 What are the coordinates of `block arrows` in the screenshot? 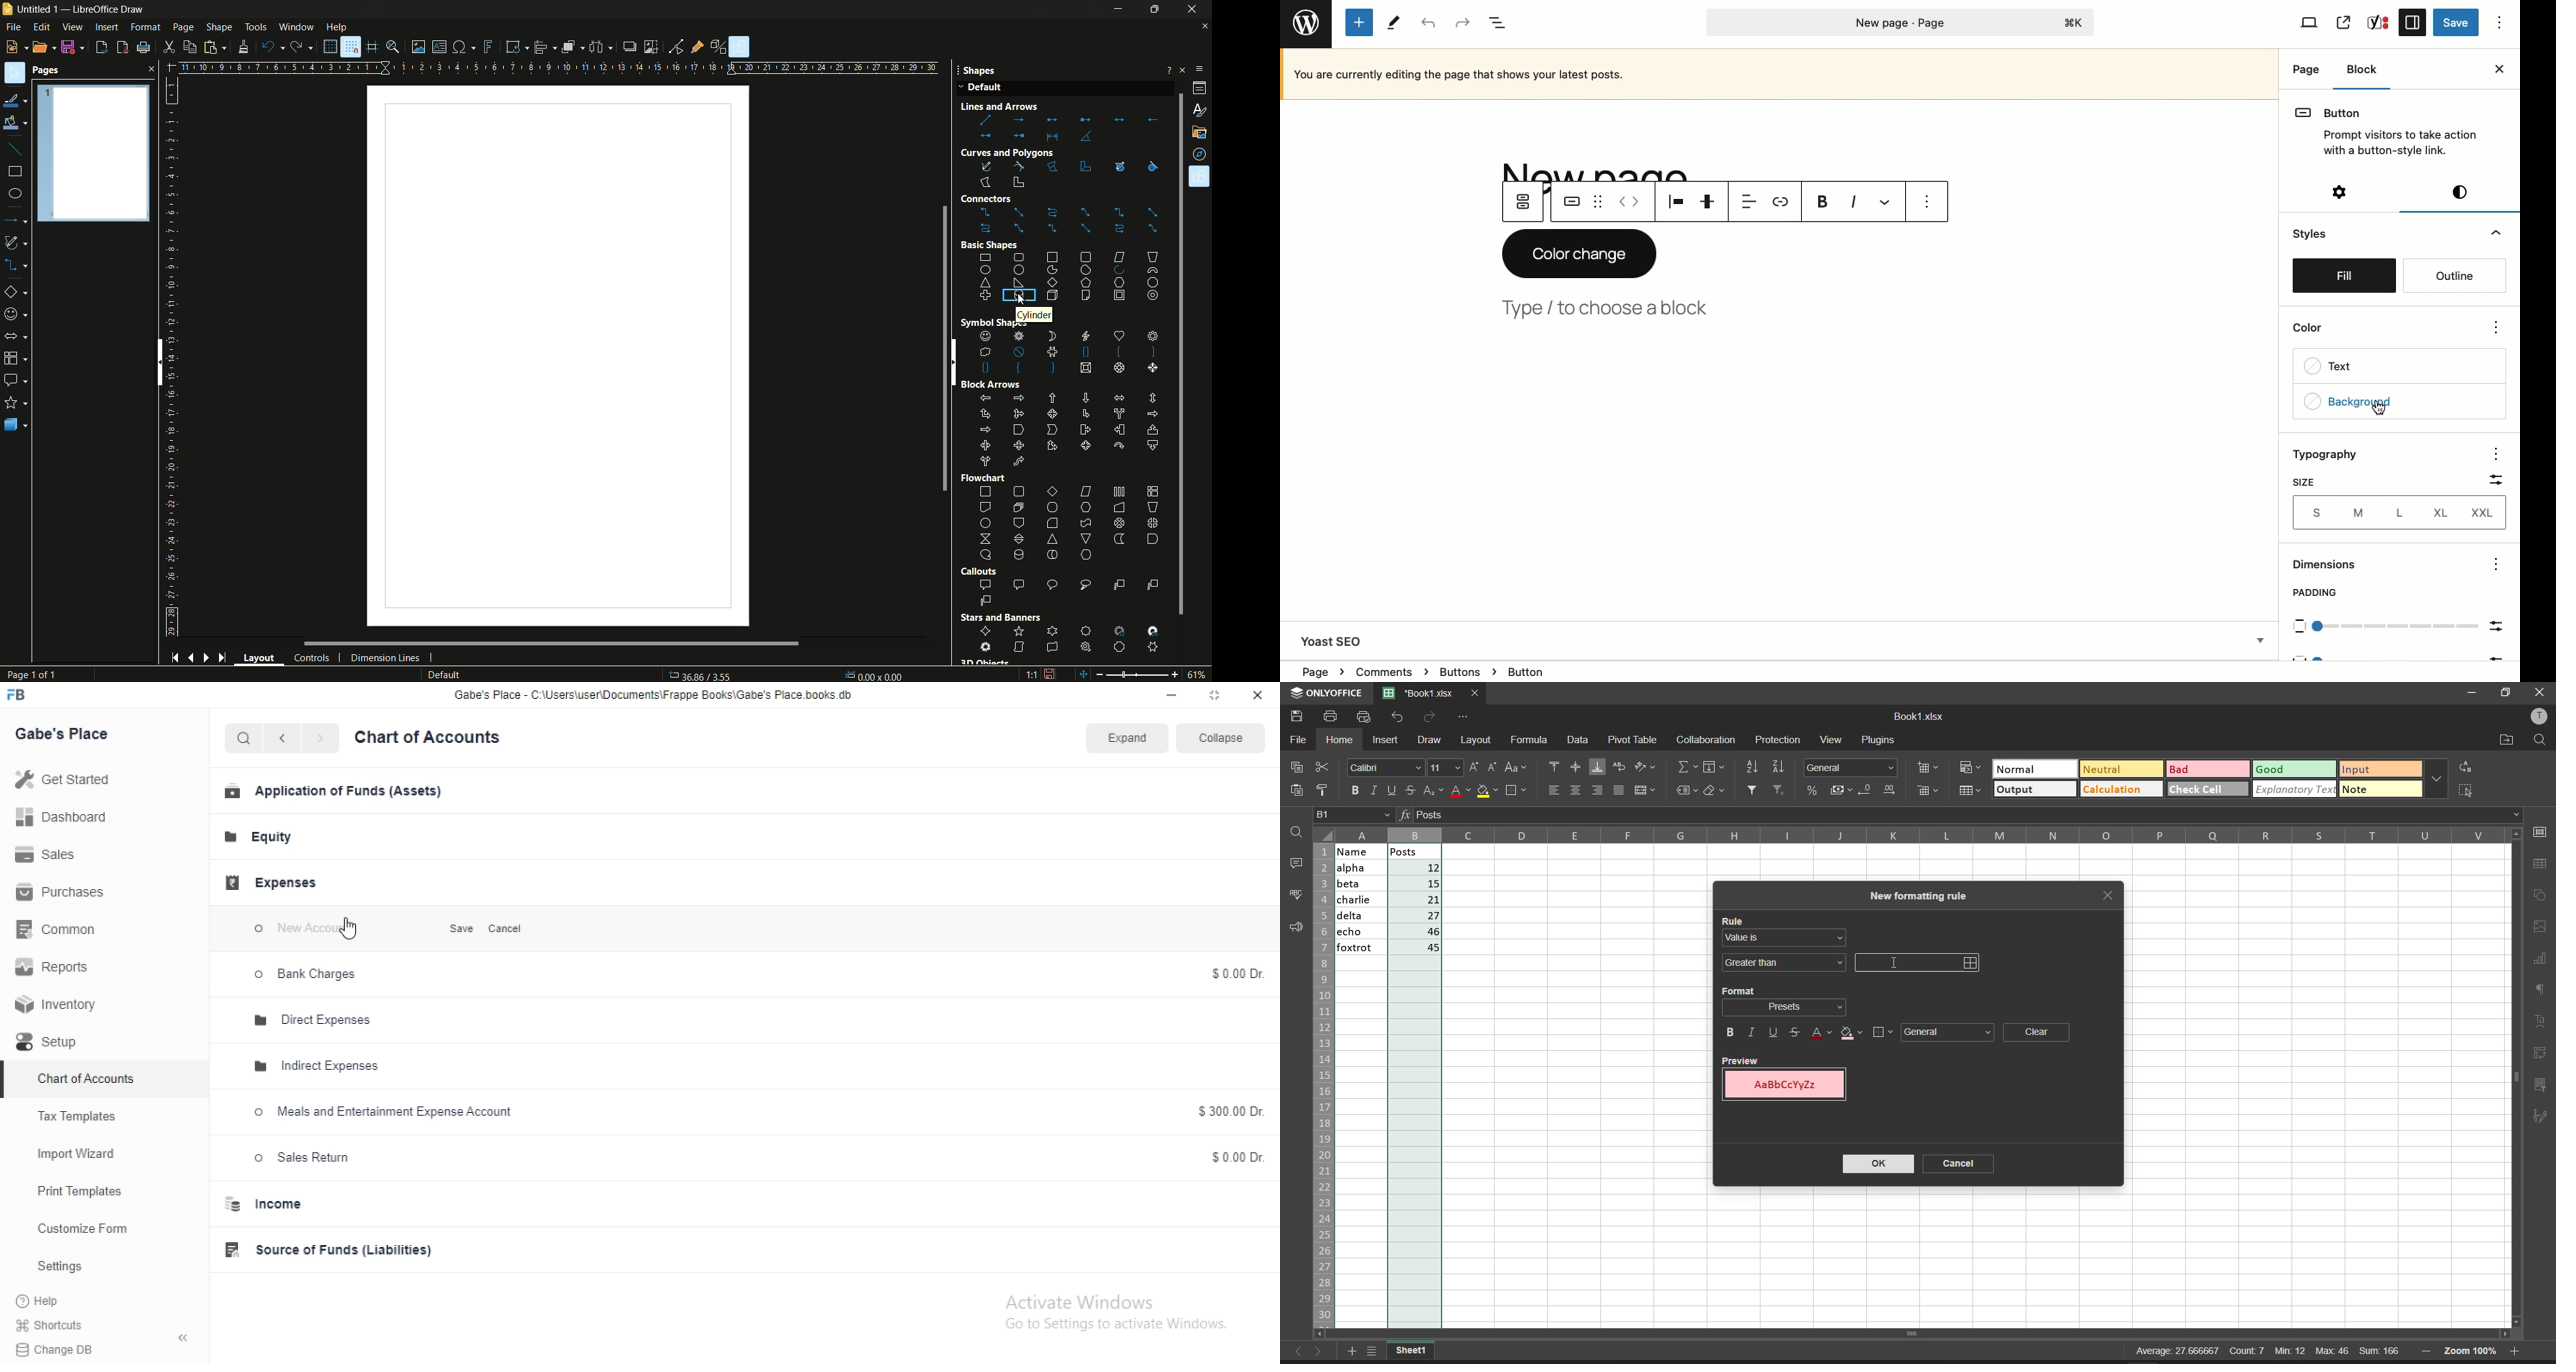 It's located at (17, 336).